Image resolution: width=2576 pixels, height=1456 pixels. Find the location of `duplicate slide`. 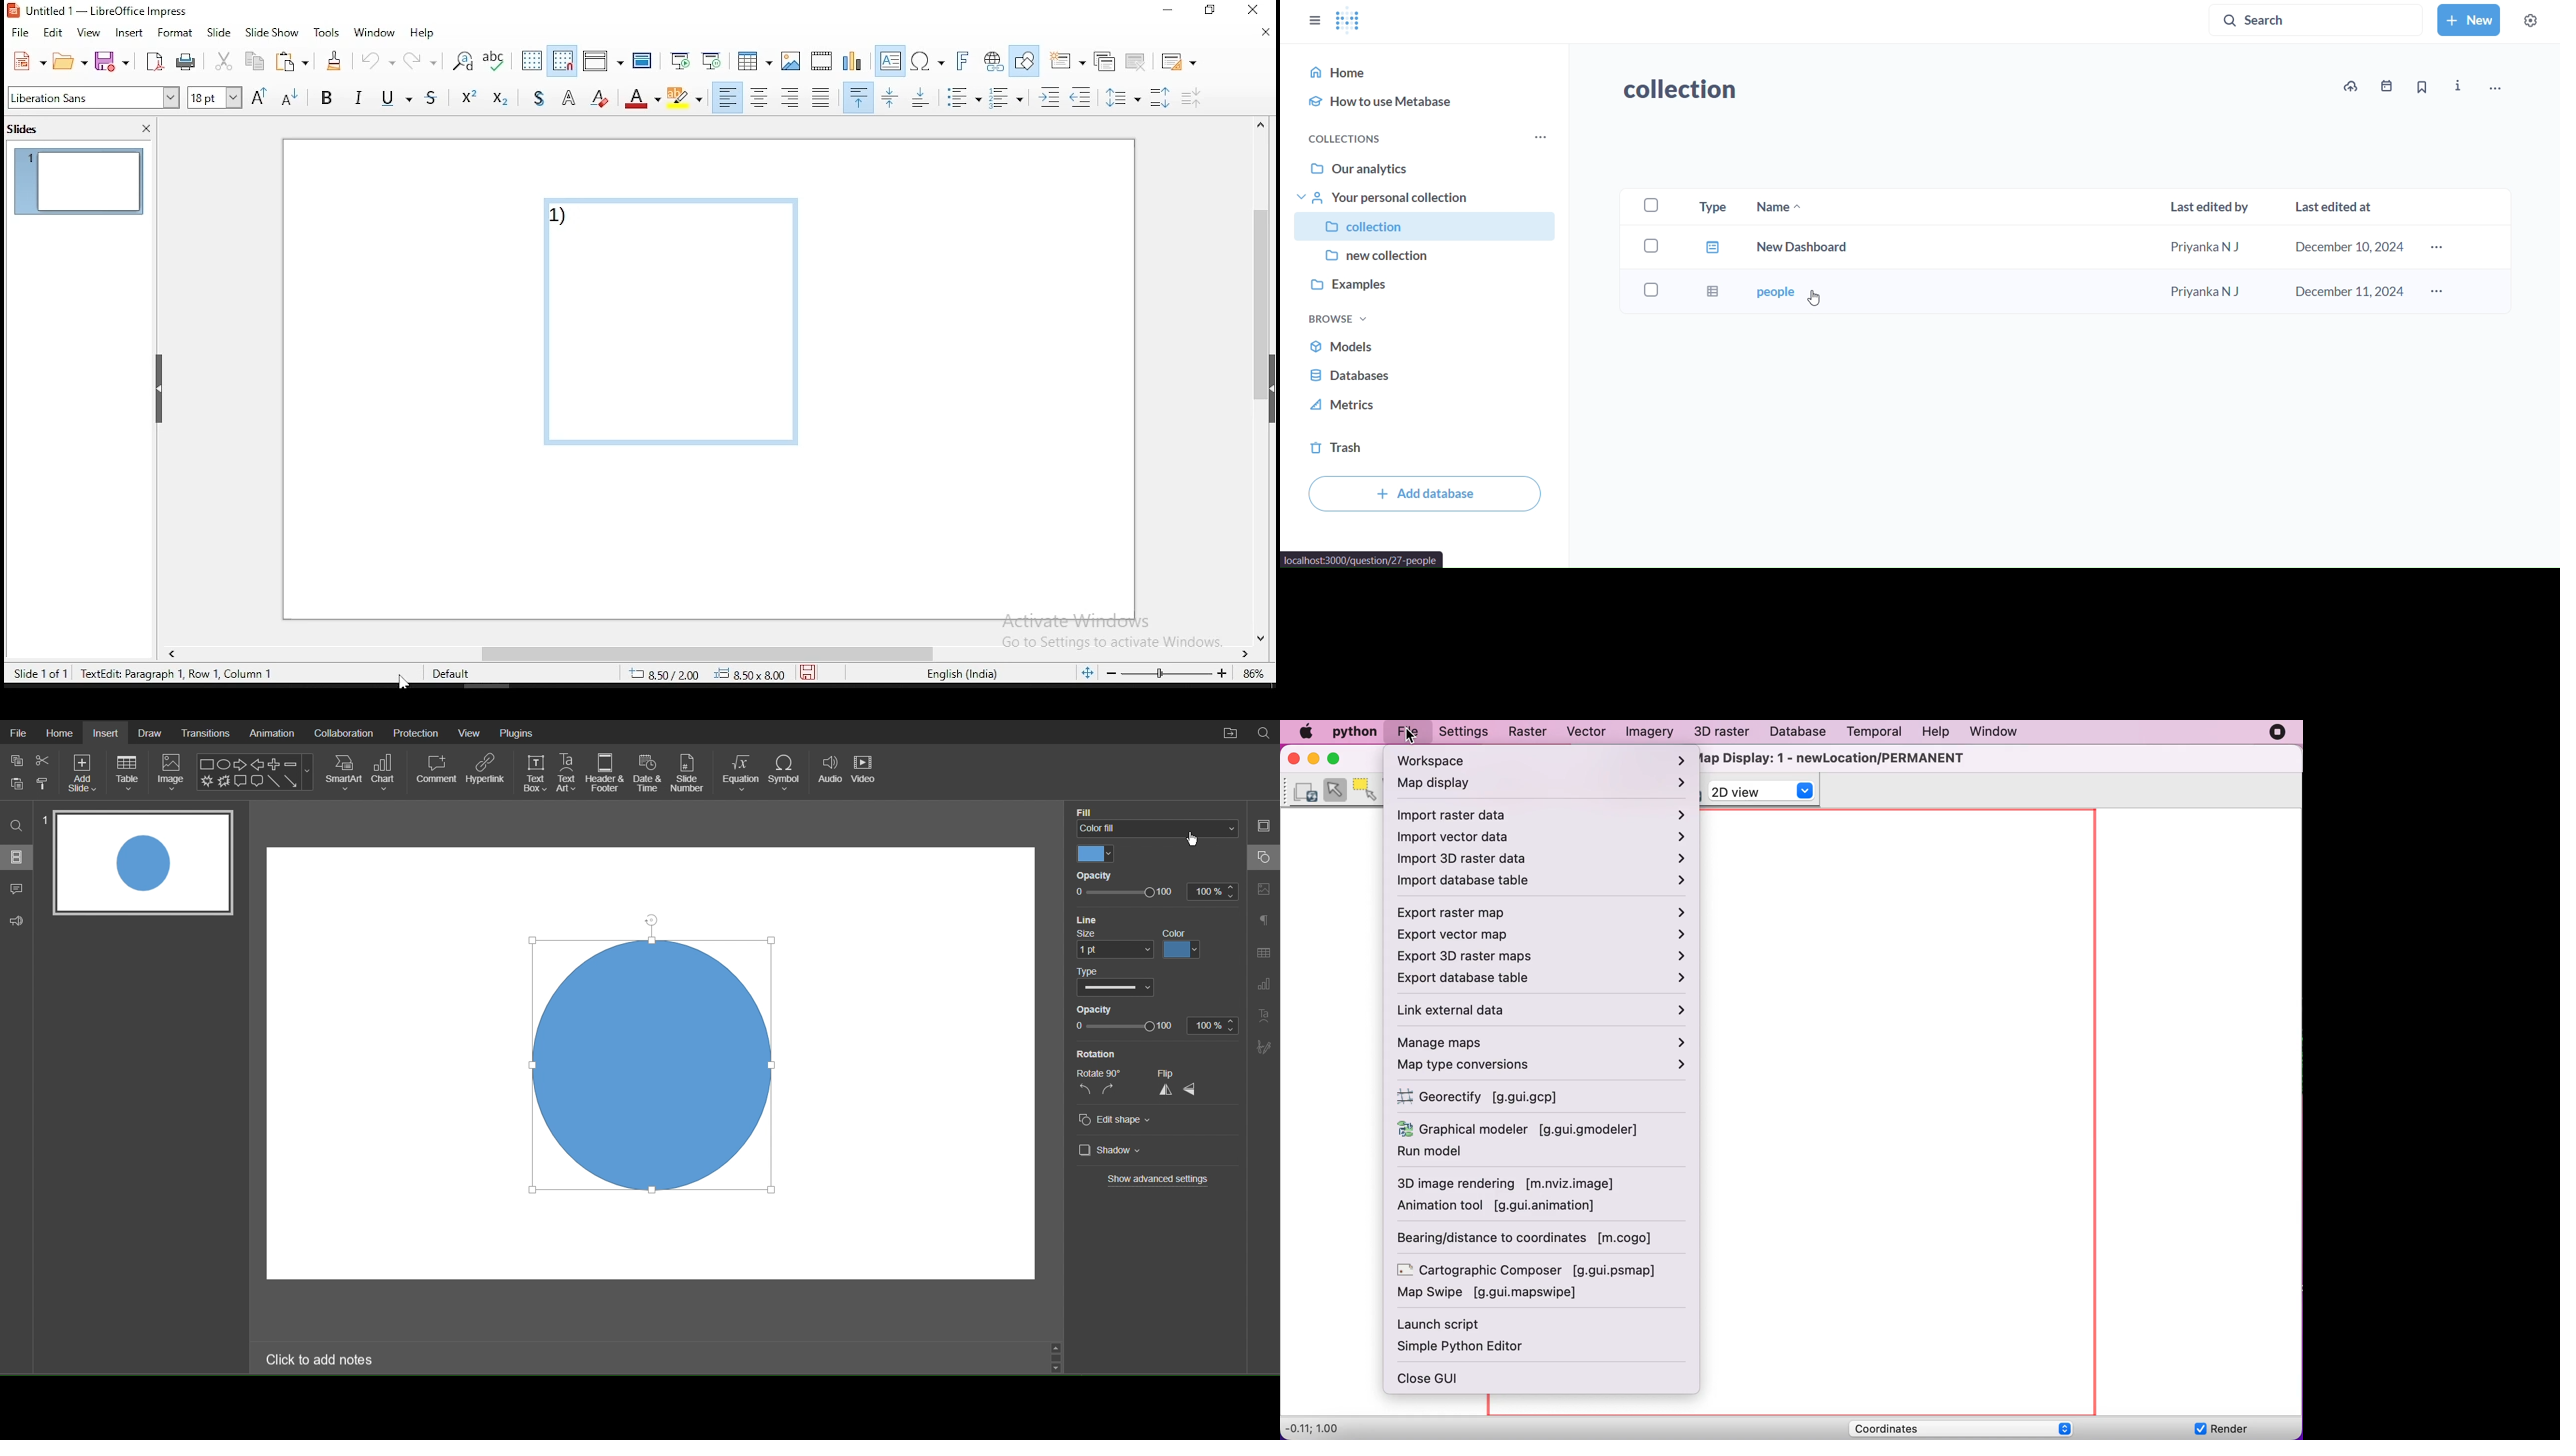

duplicate slide is located at coordinates (1102, 59).